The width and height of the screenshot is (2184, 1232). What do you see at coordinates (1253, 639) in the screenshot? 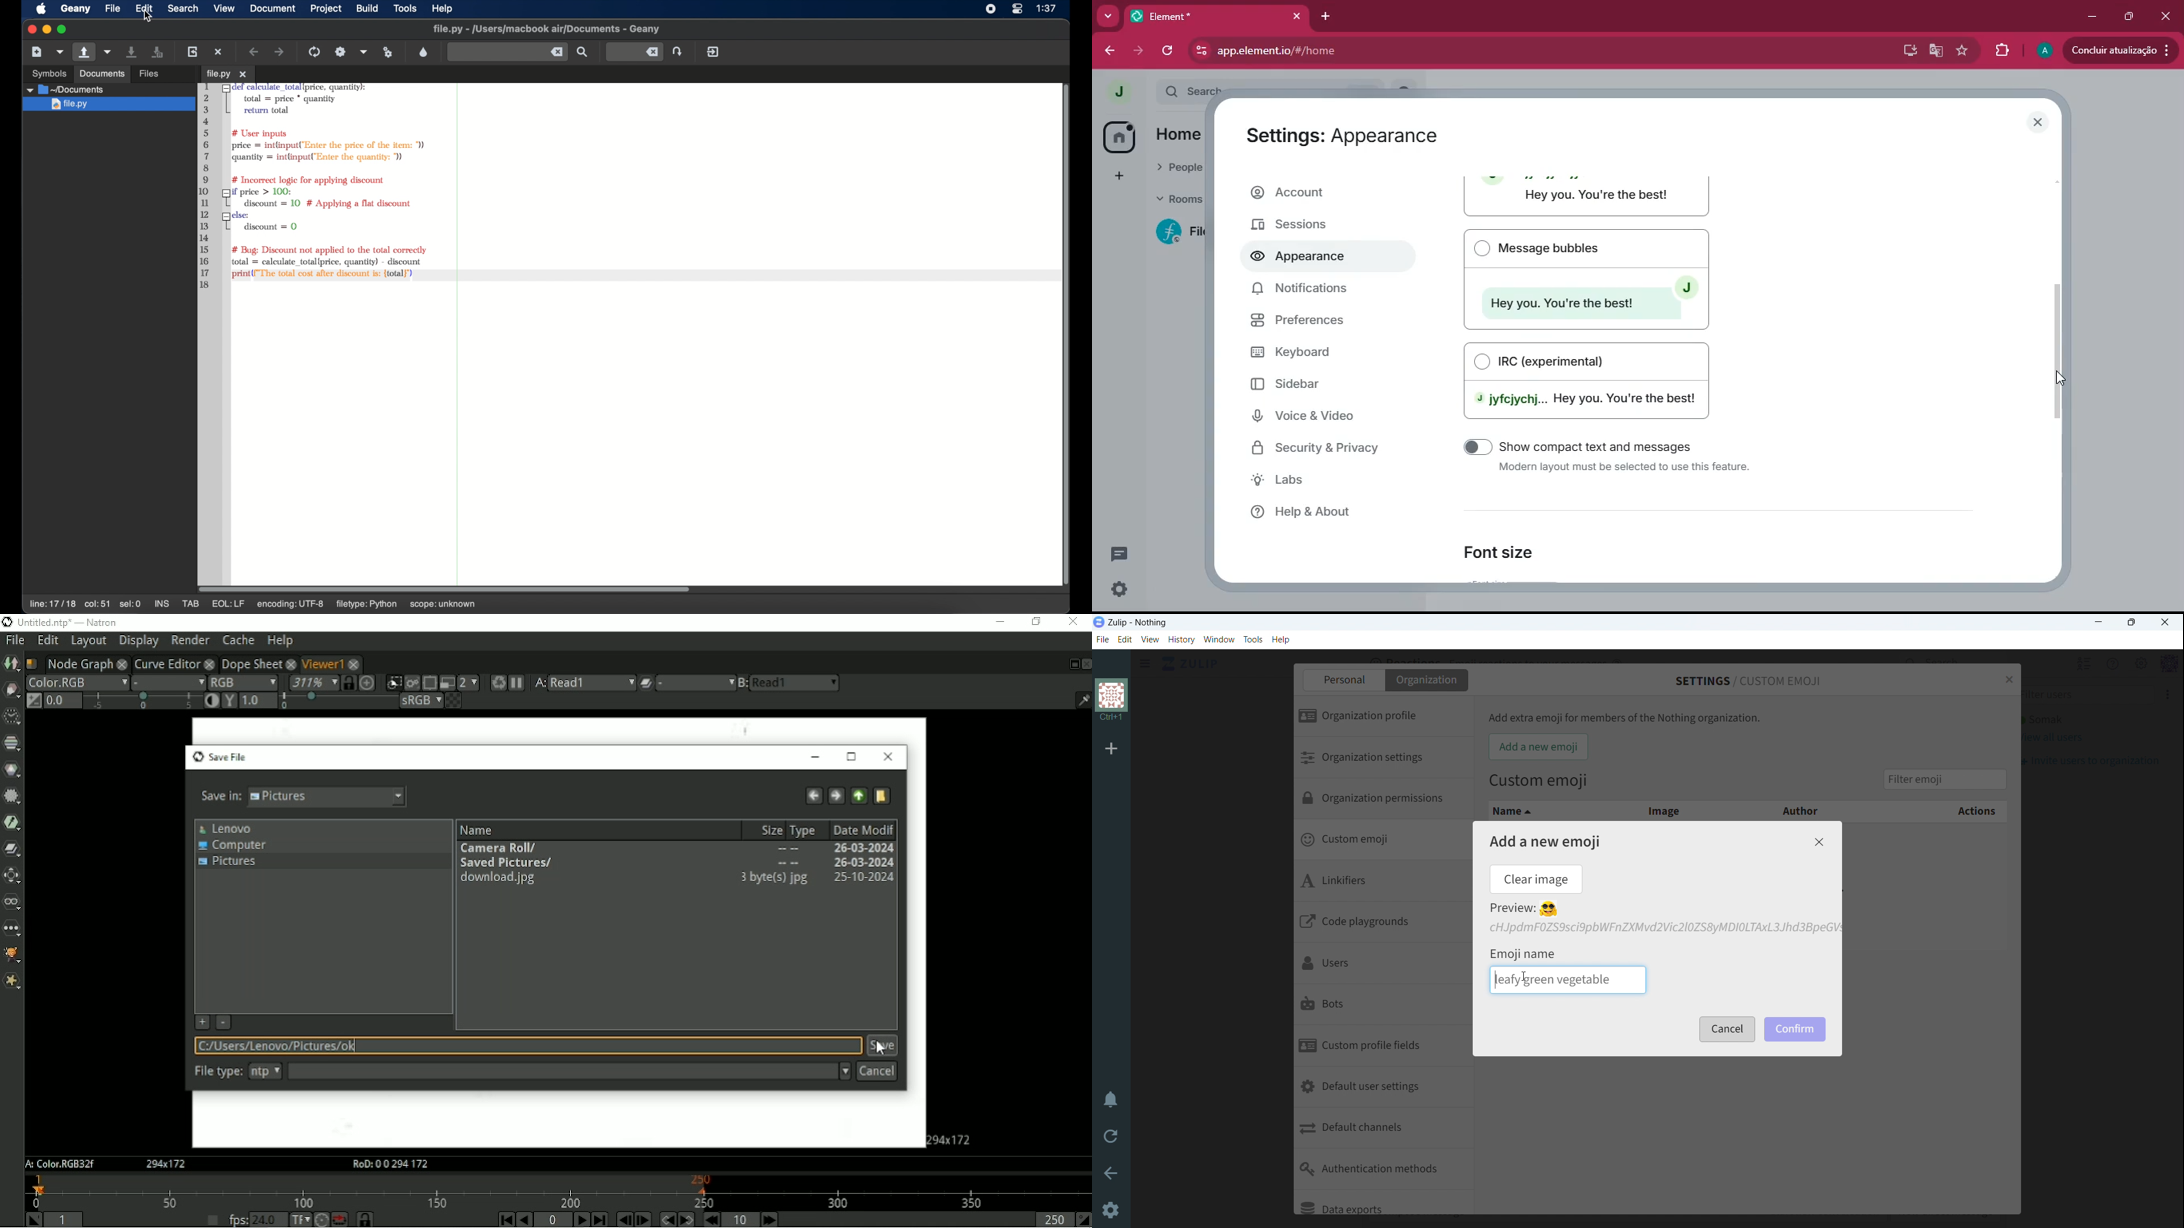
I see `tools` at bounding box center [1253, 639].